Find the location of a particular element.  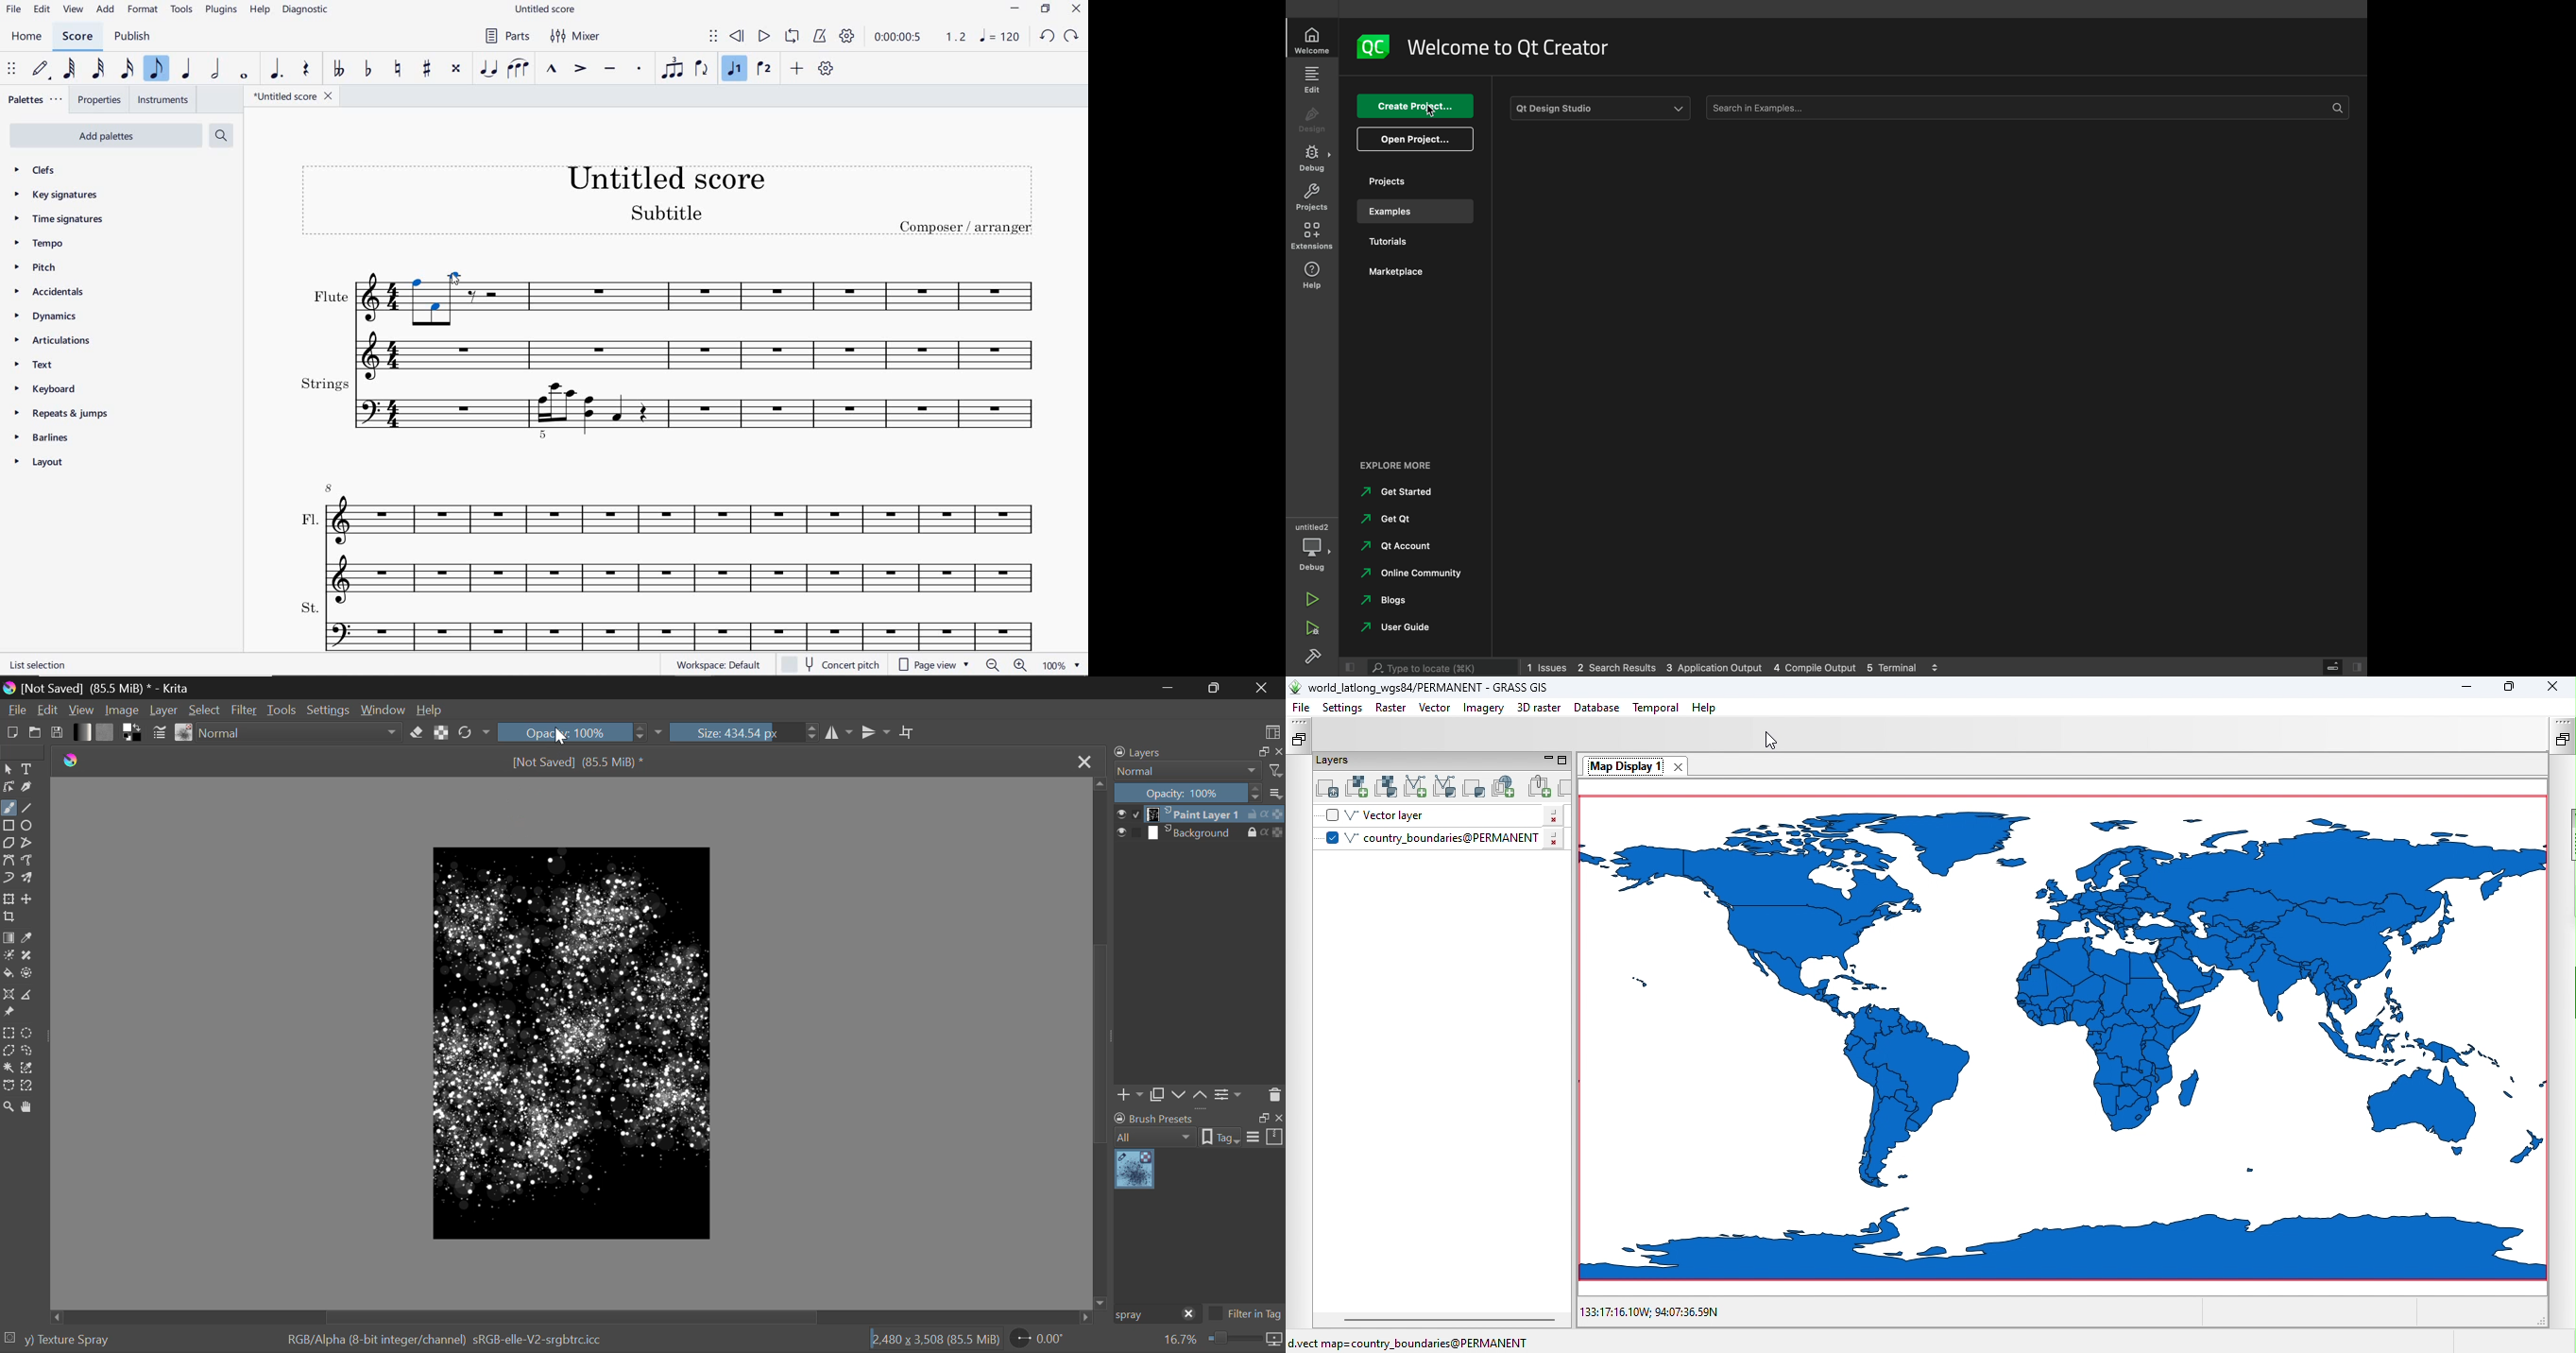

FLIP DIRECTION is located at coordinates (701, 69).